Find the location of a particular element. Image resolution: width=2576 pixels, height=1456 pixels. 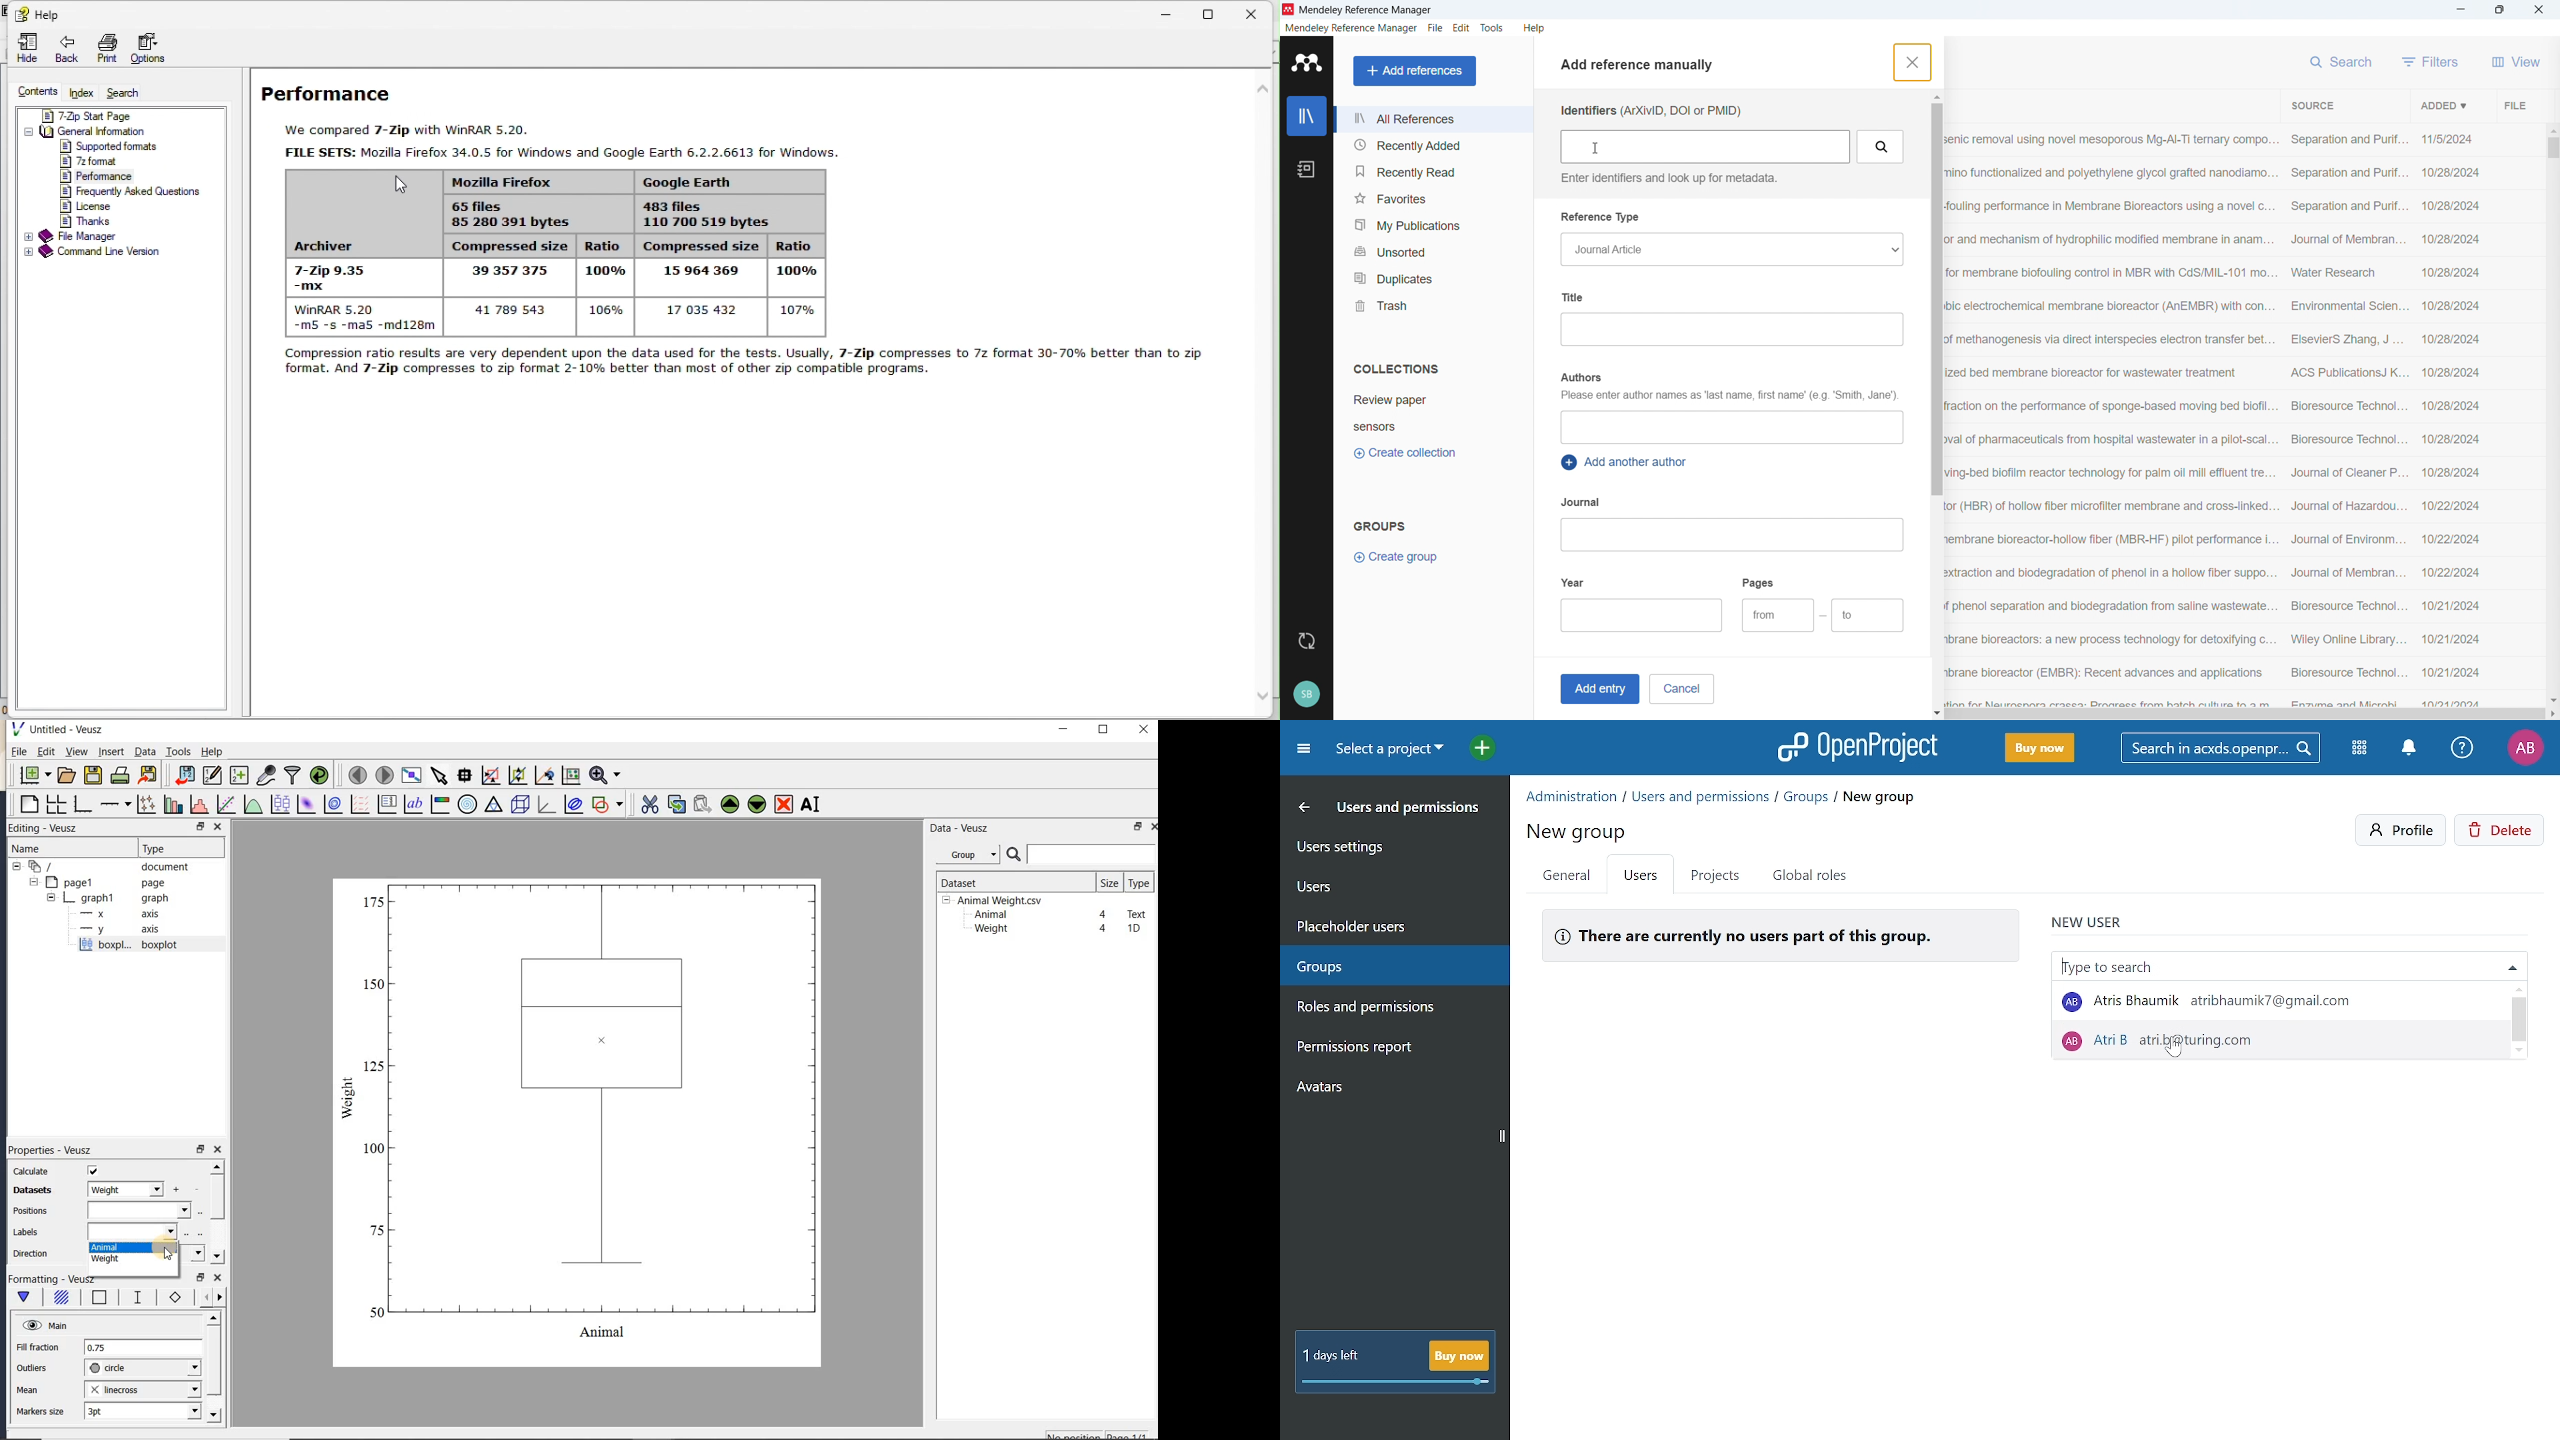

pages is located at coordinates (1759, 582).